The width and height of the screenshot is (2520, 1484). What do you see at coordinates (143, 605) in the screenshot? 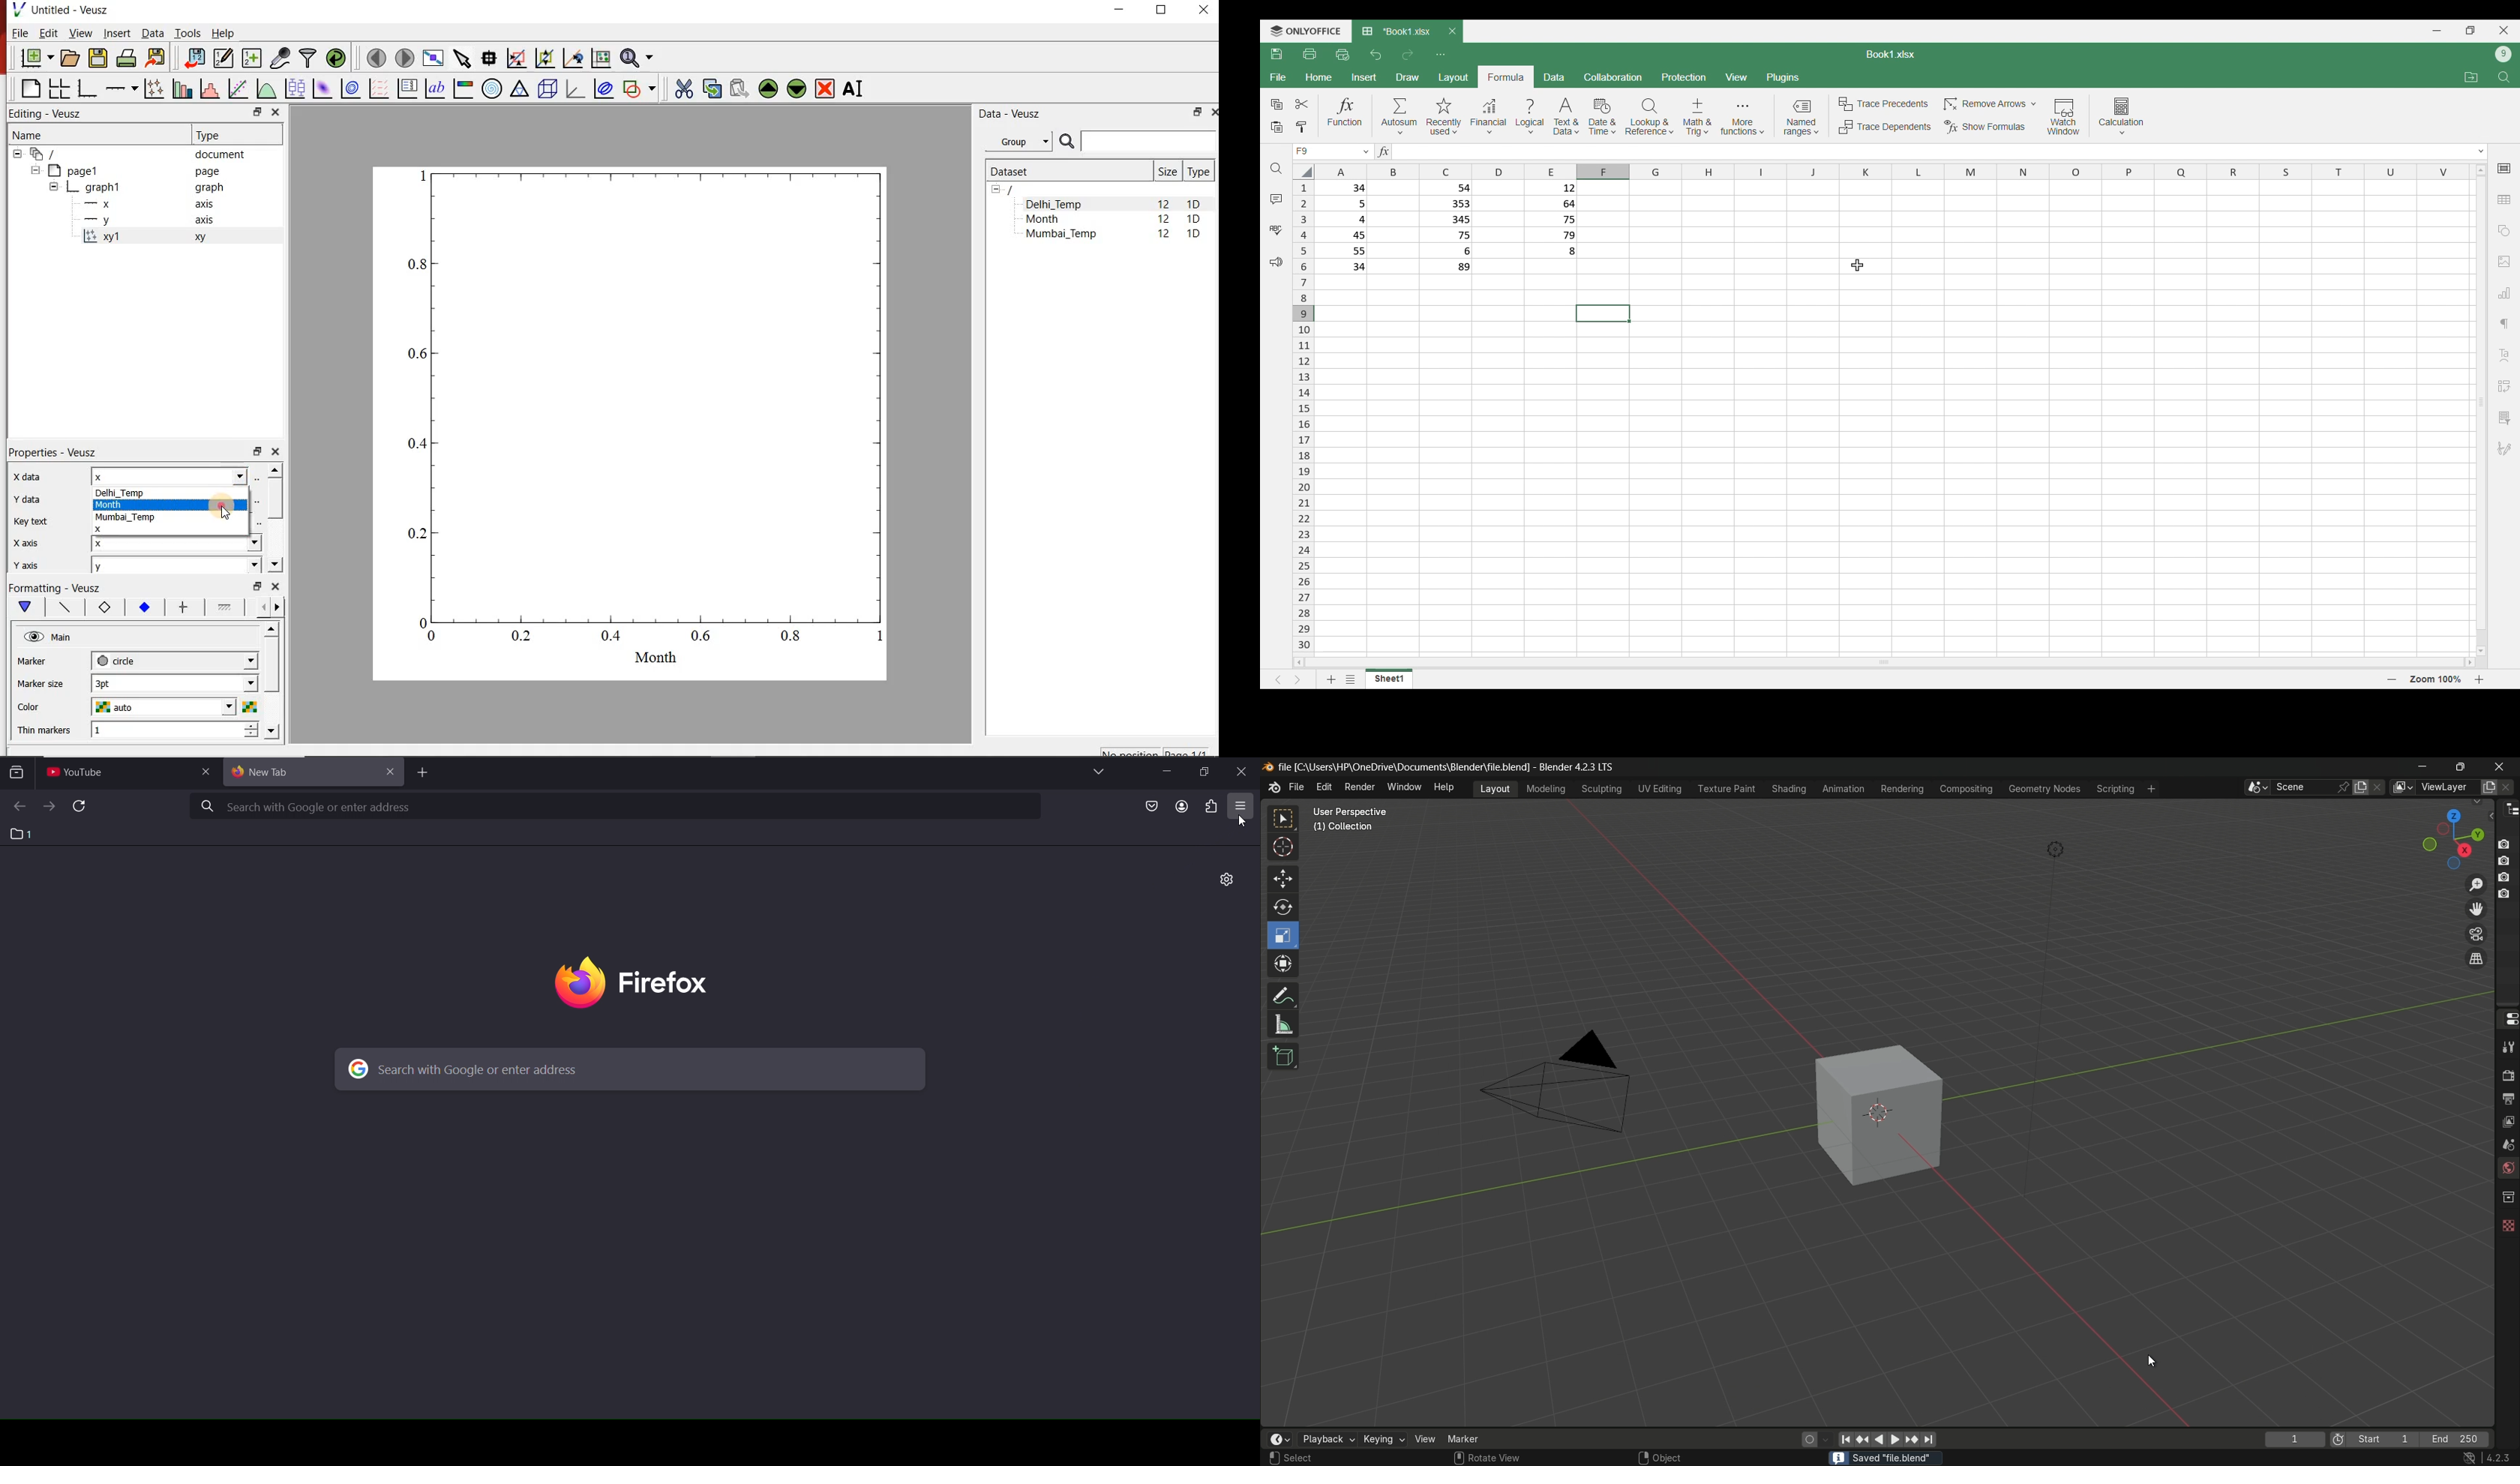
I see `Tick labels` at bounding box center [143, 605].